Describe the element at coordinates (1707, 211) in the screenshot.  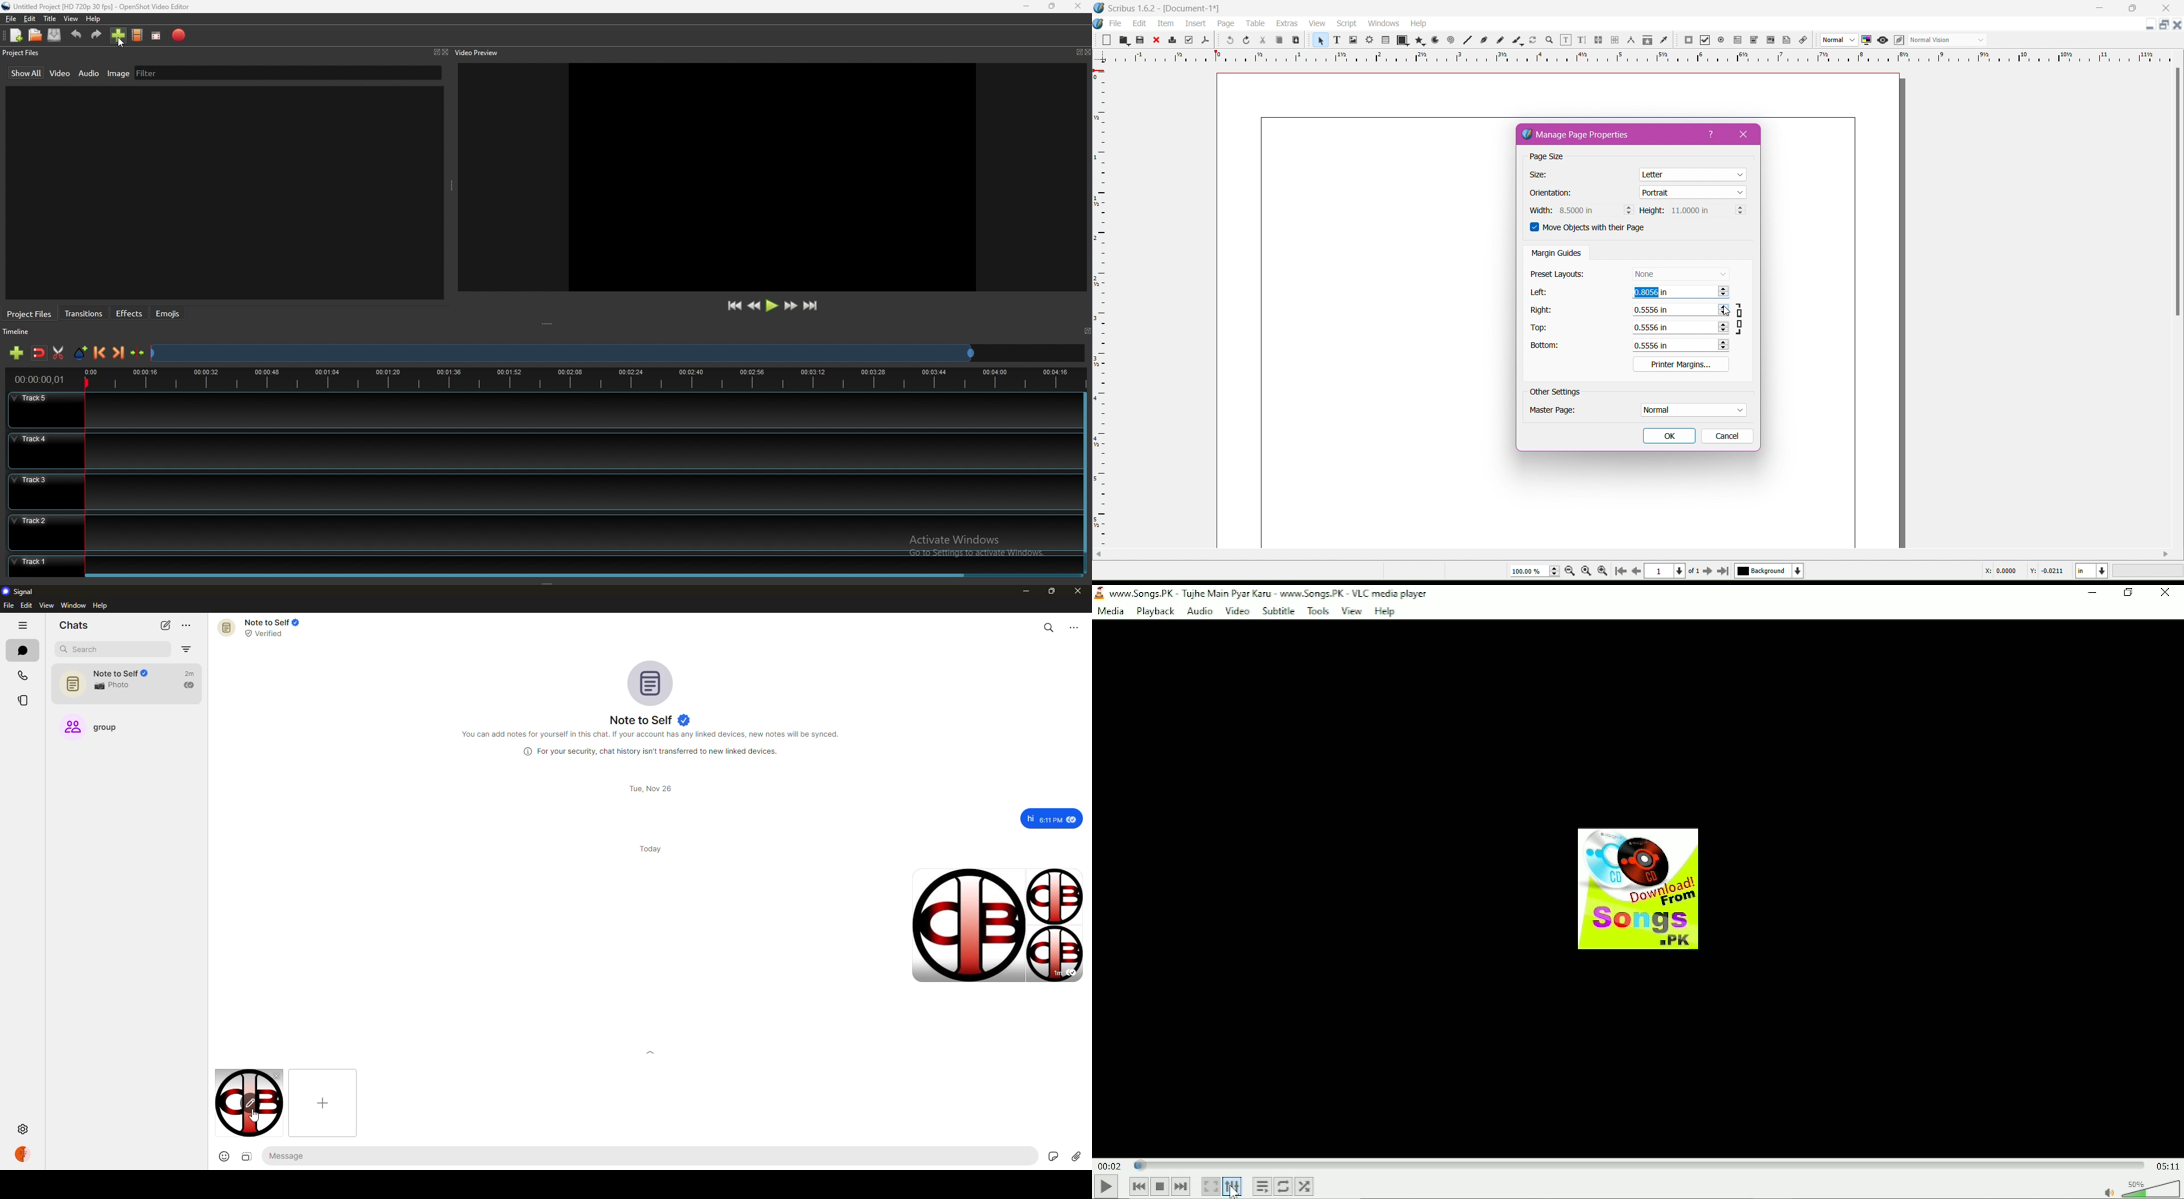
I see `Set Page Height` at that location.